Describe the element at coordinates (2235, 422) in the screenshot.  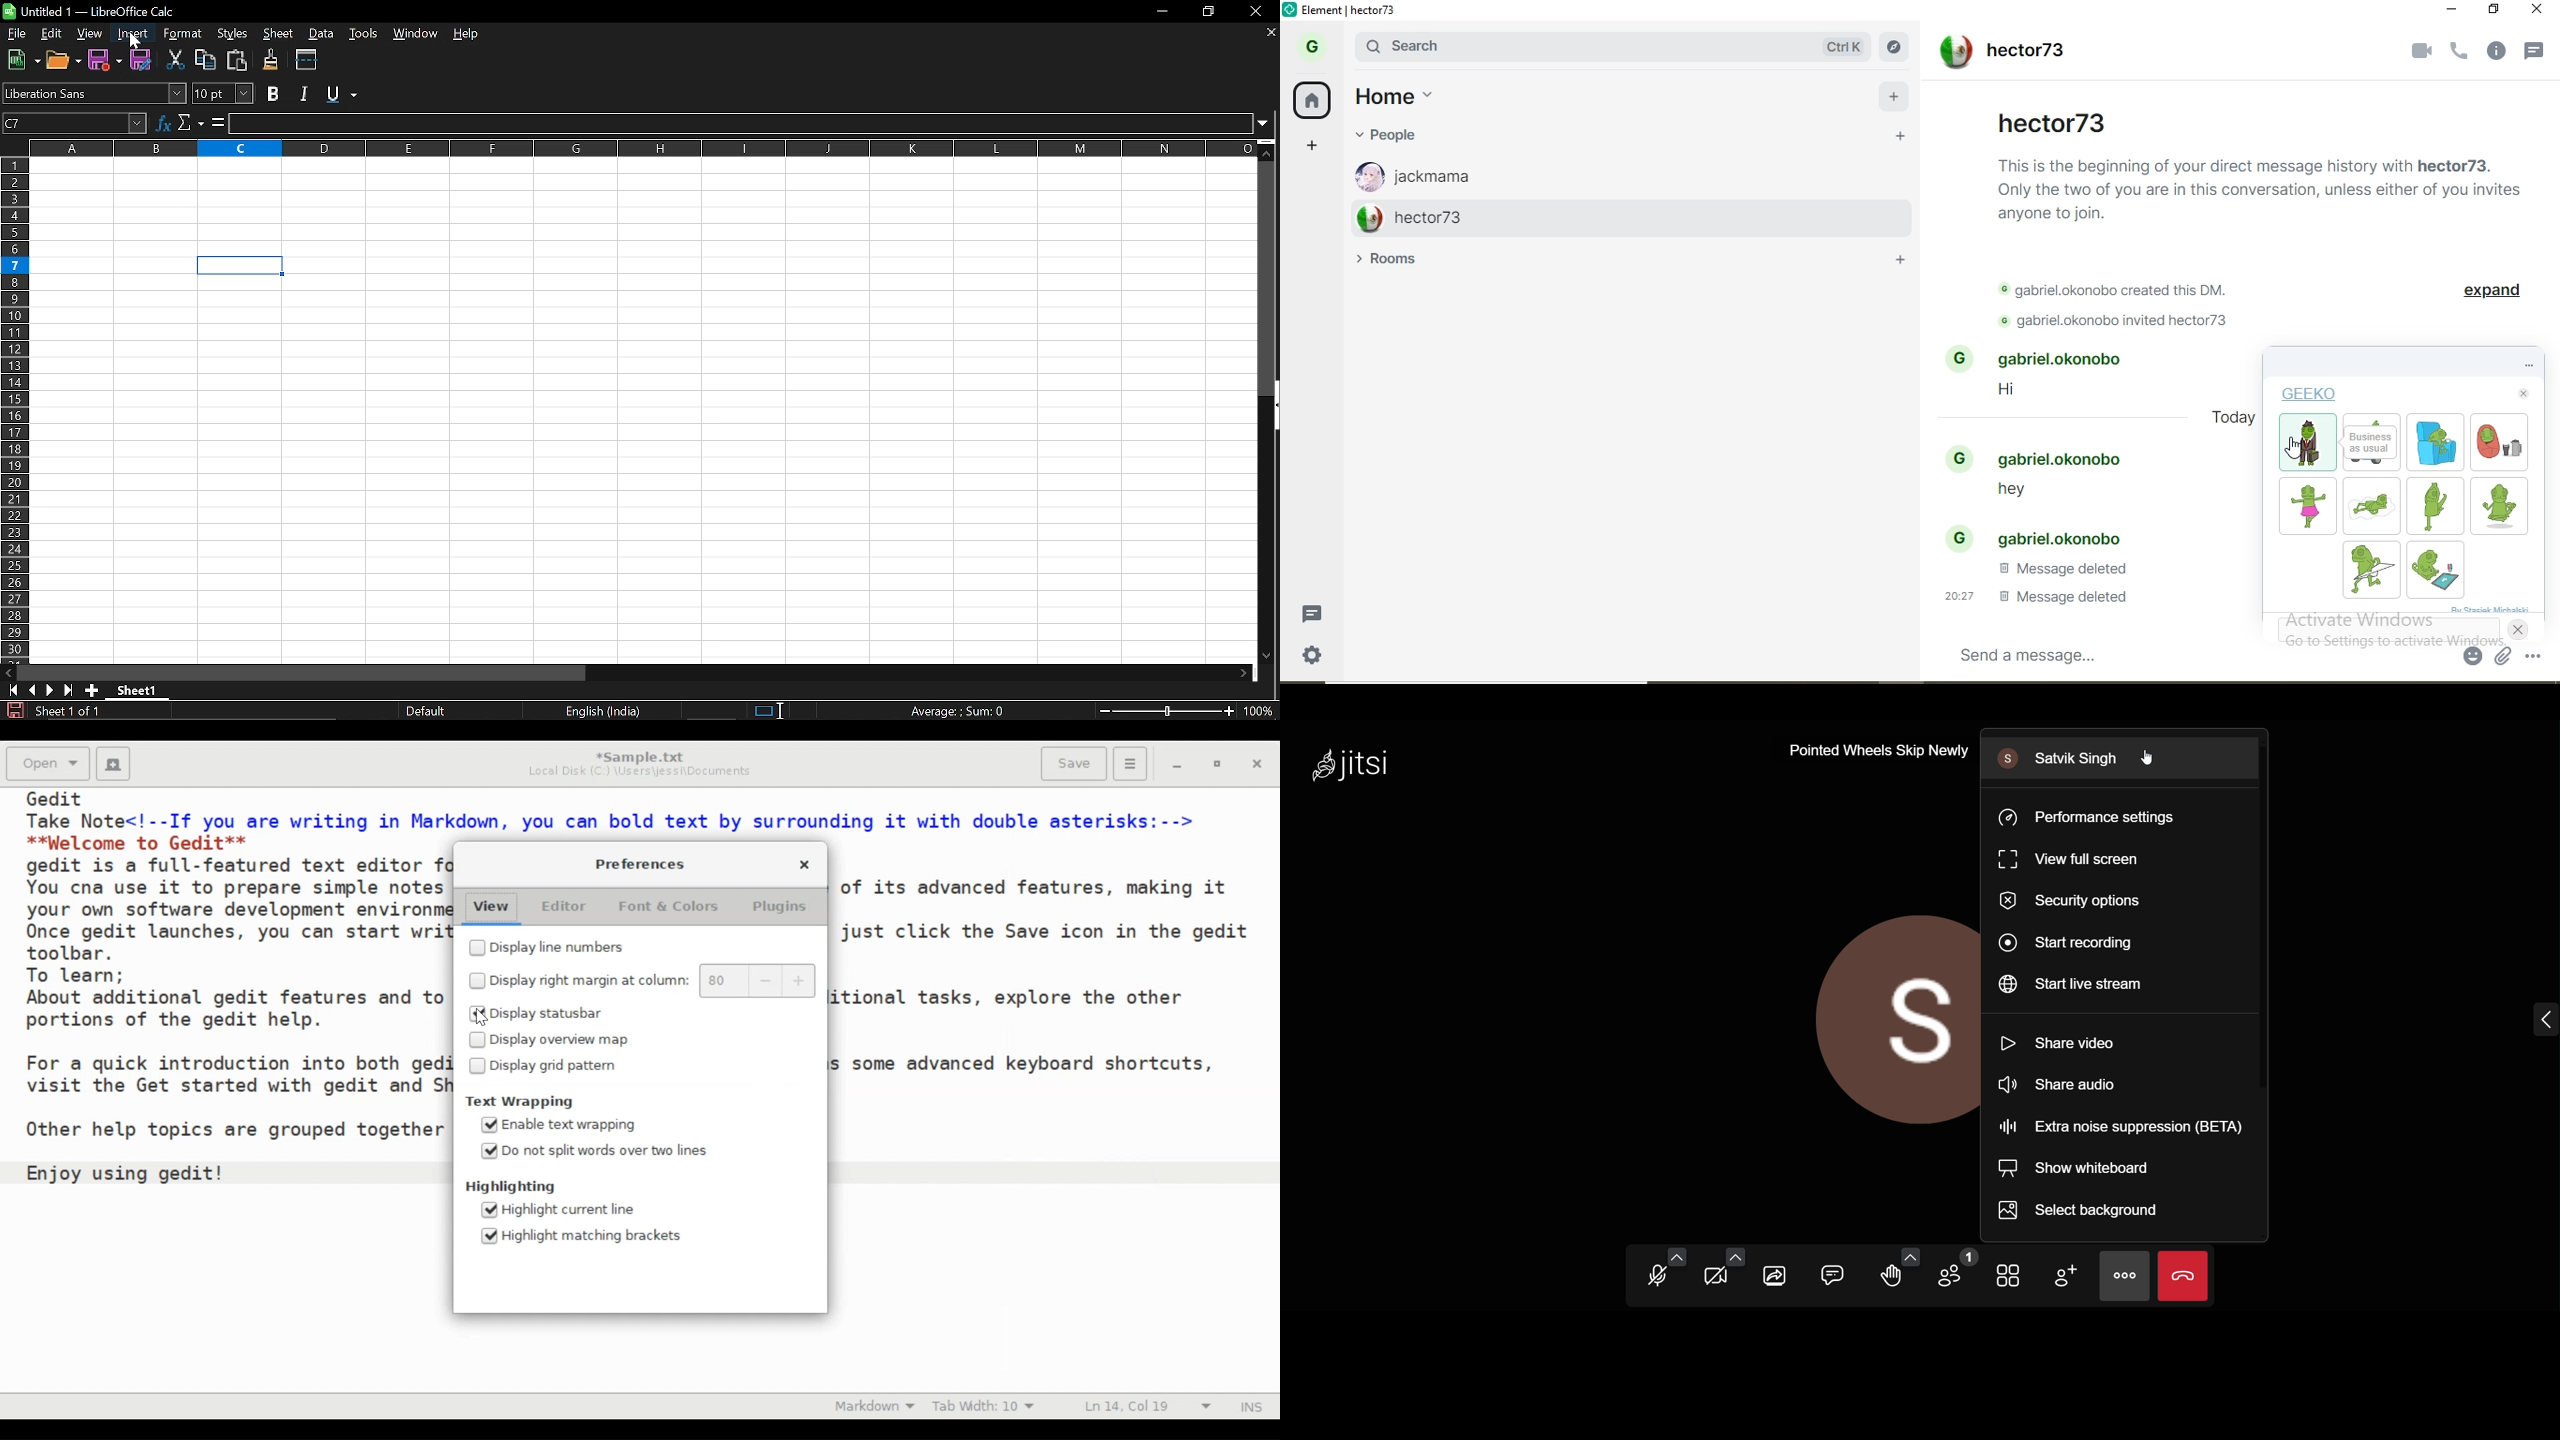
I see `today` at that location.